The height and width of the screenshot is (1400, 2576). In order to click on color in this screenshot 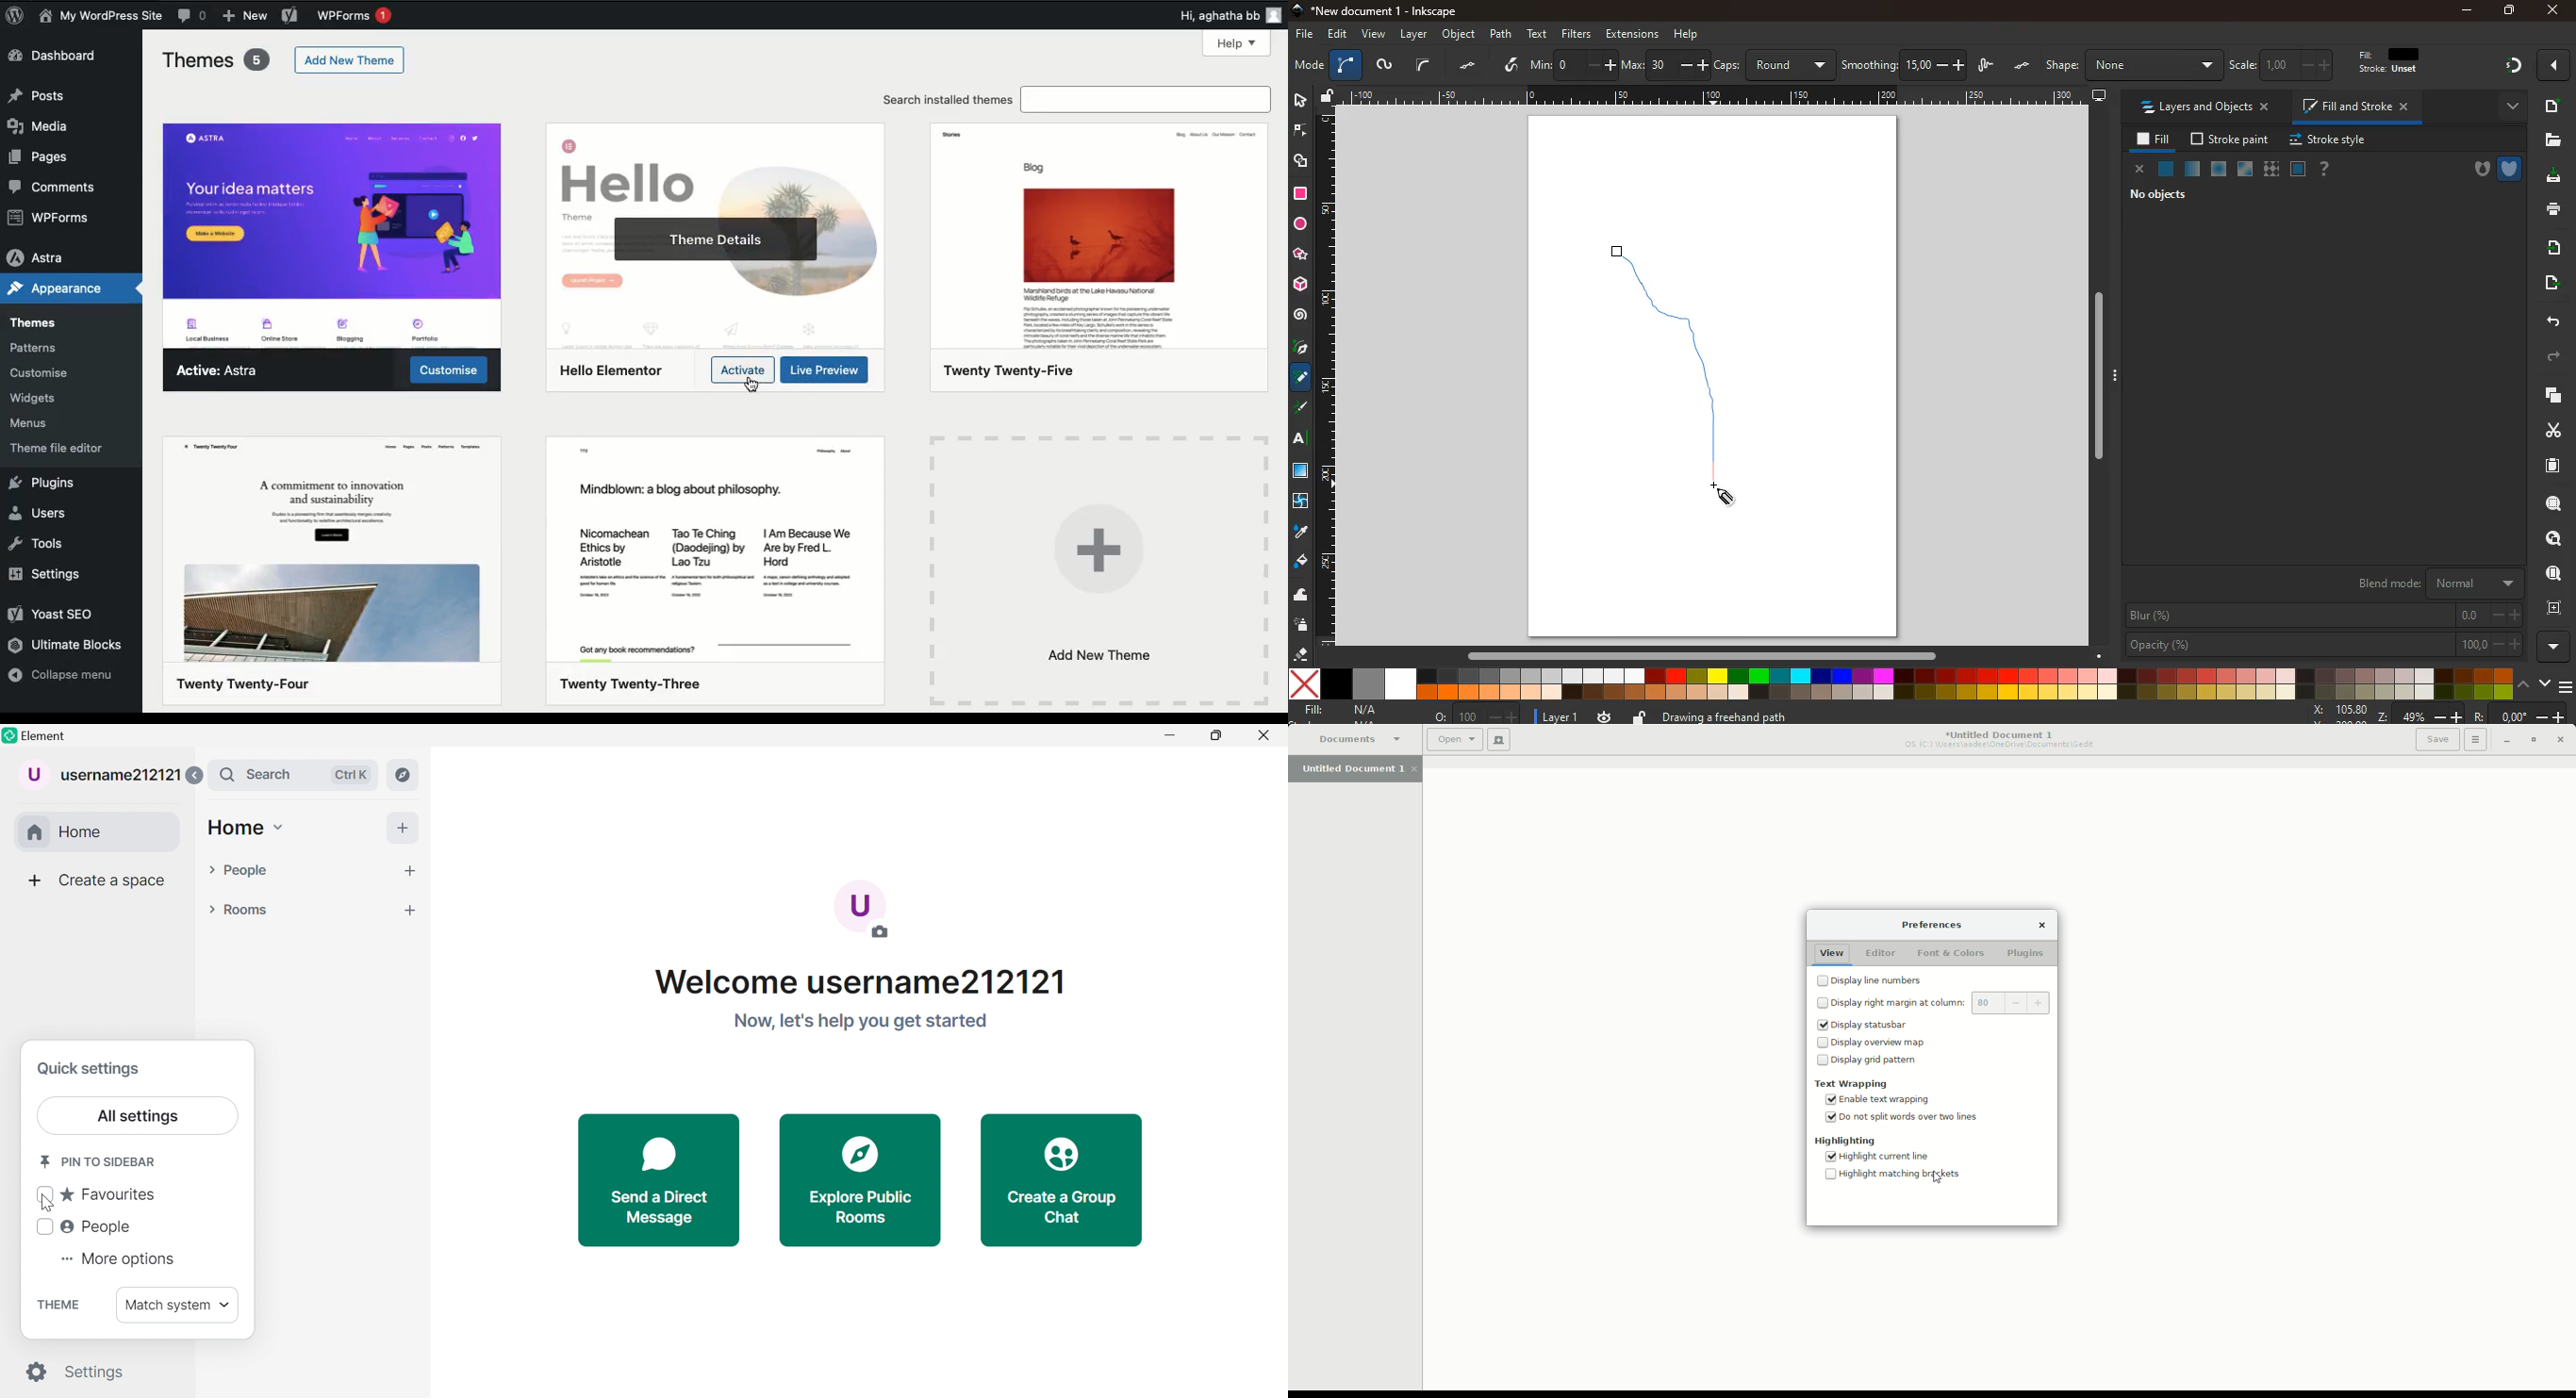, I will do `click(1902, 683)`.